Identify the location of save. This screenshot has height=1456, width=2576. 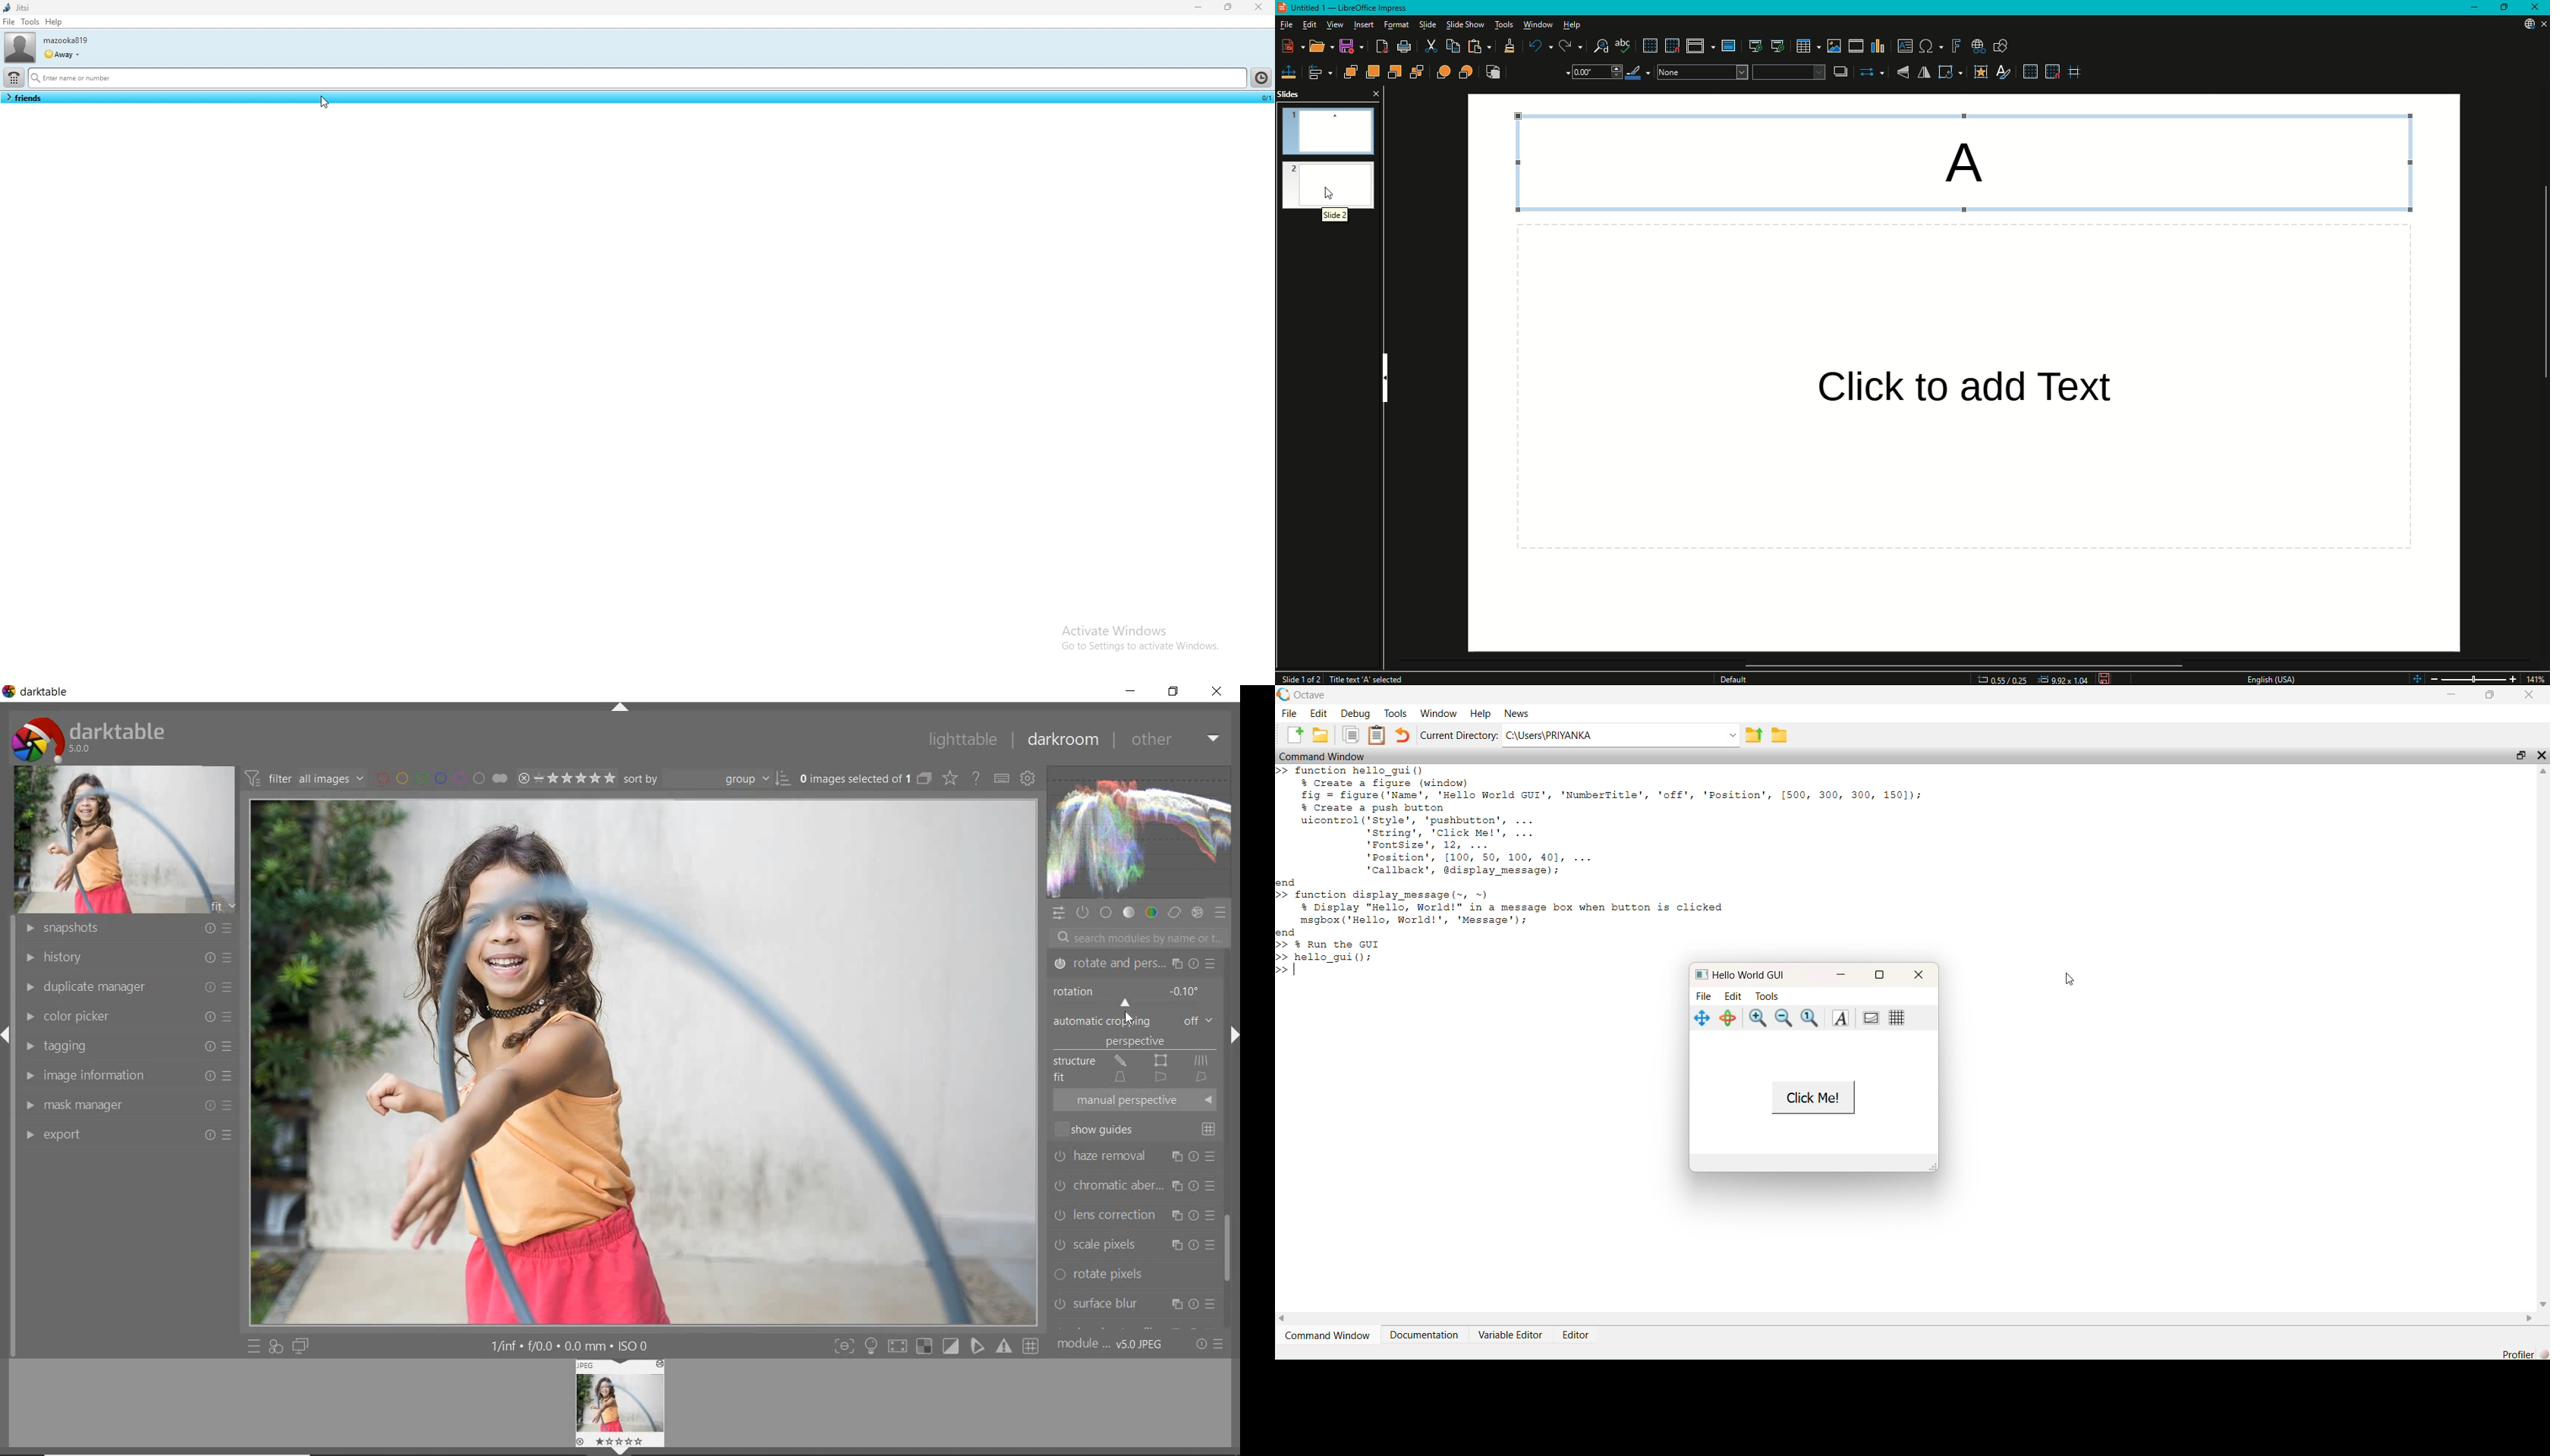
(1321, 737).